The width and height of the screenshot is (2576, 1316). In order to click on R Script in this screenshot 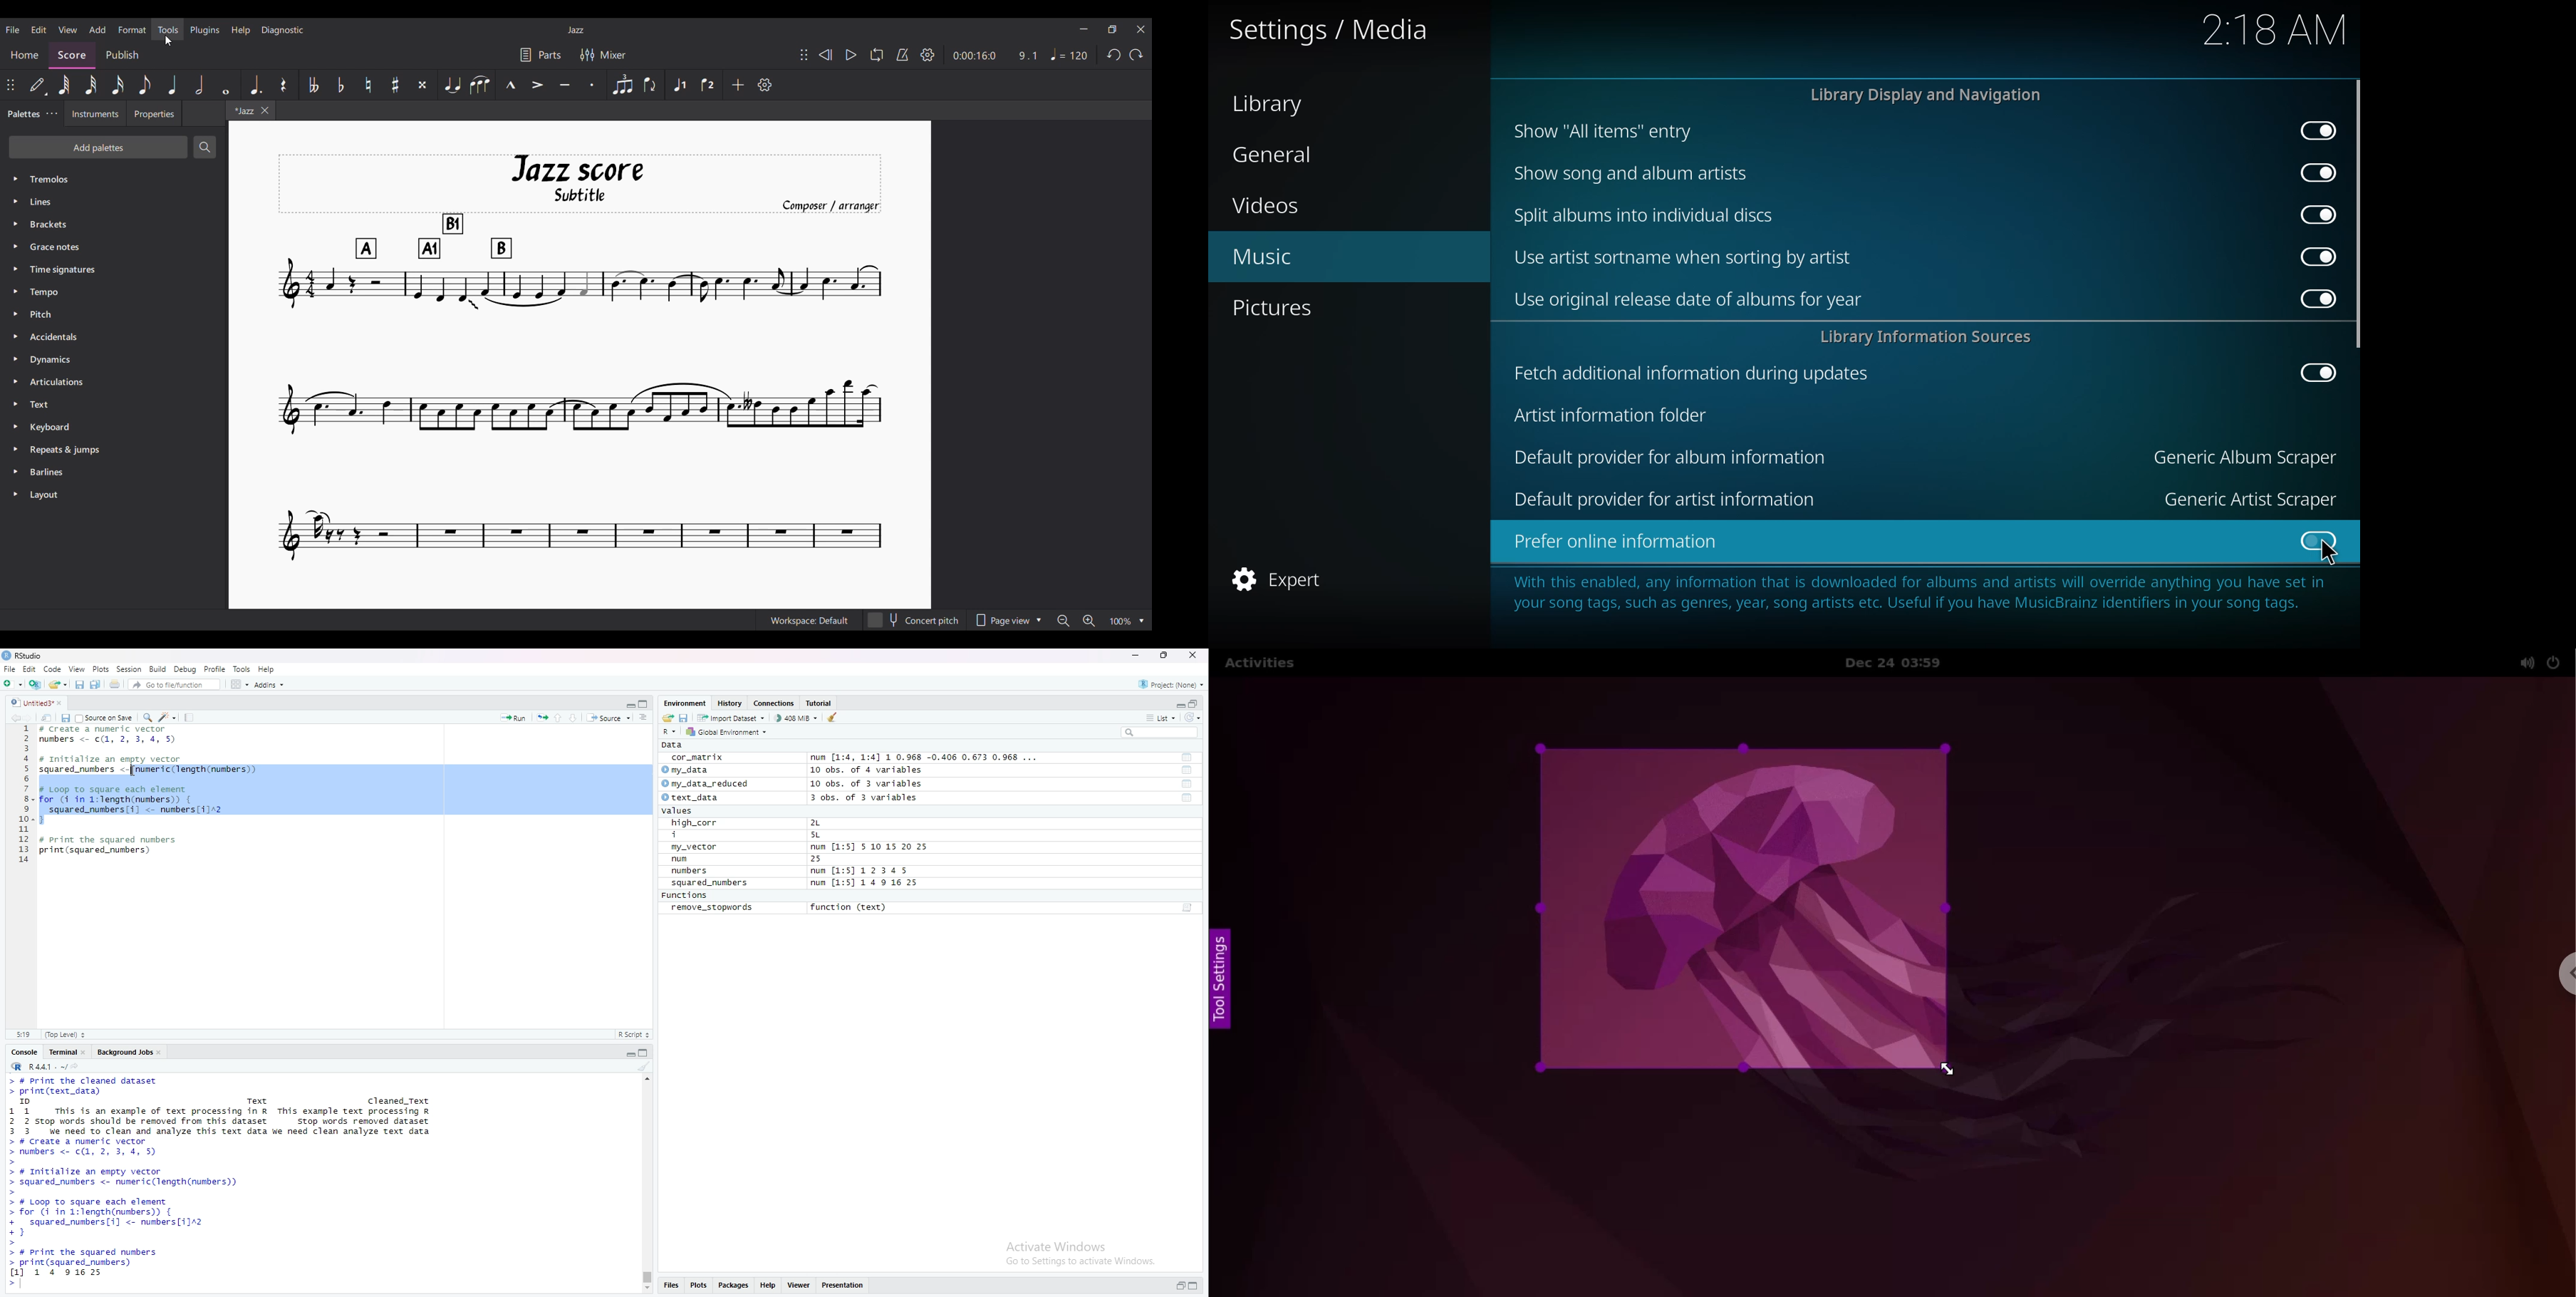, I will do `click(634, 1034)`.